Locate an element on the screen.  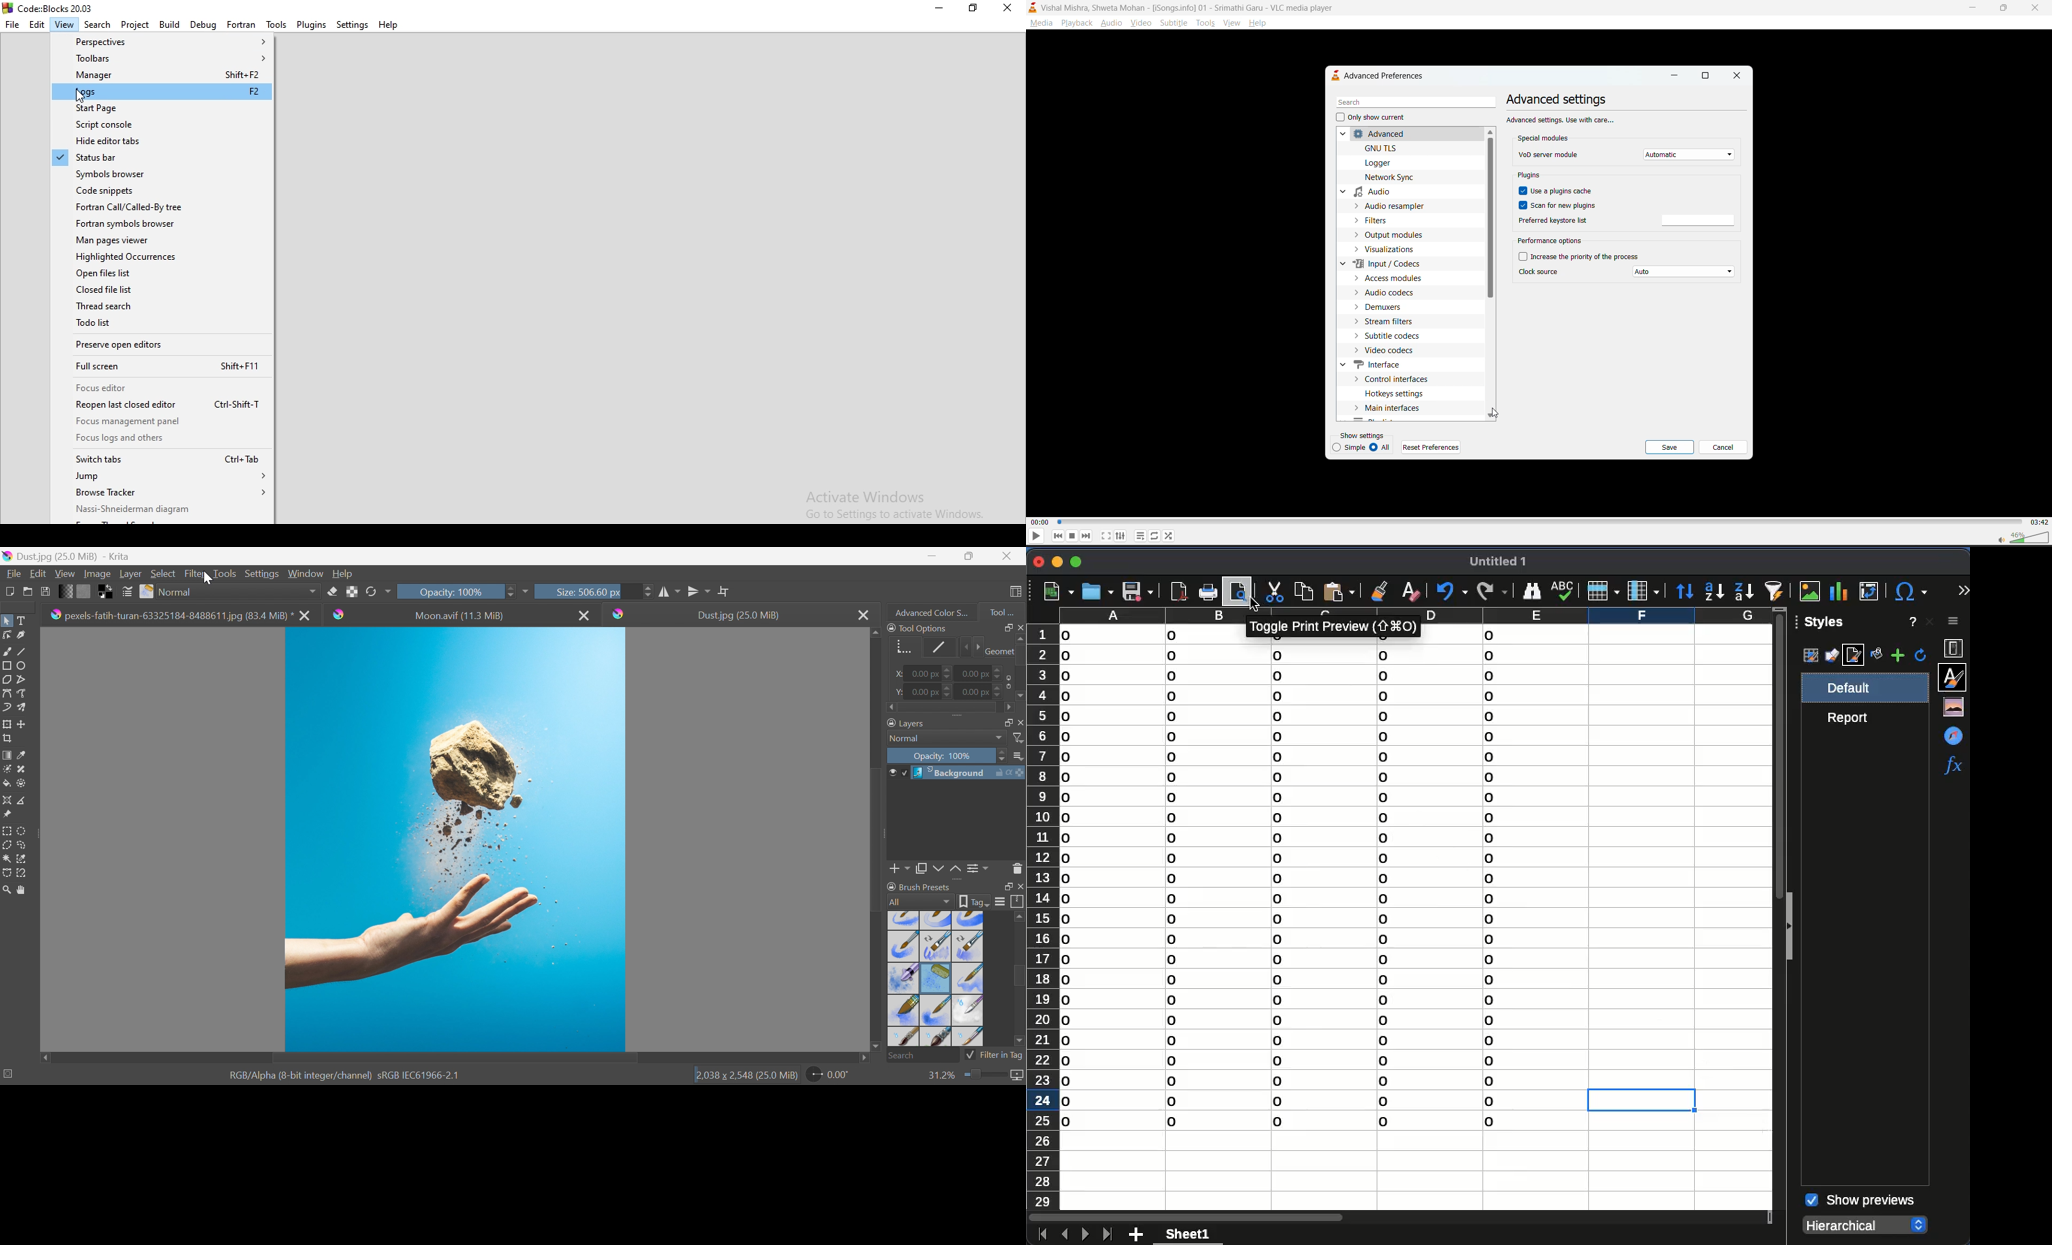
Edit is located at coordinates (37, 573).